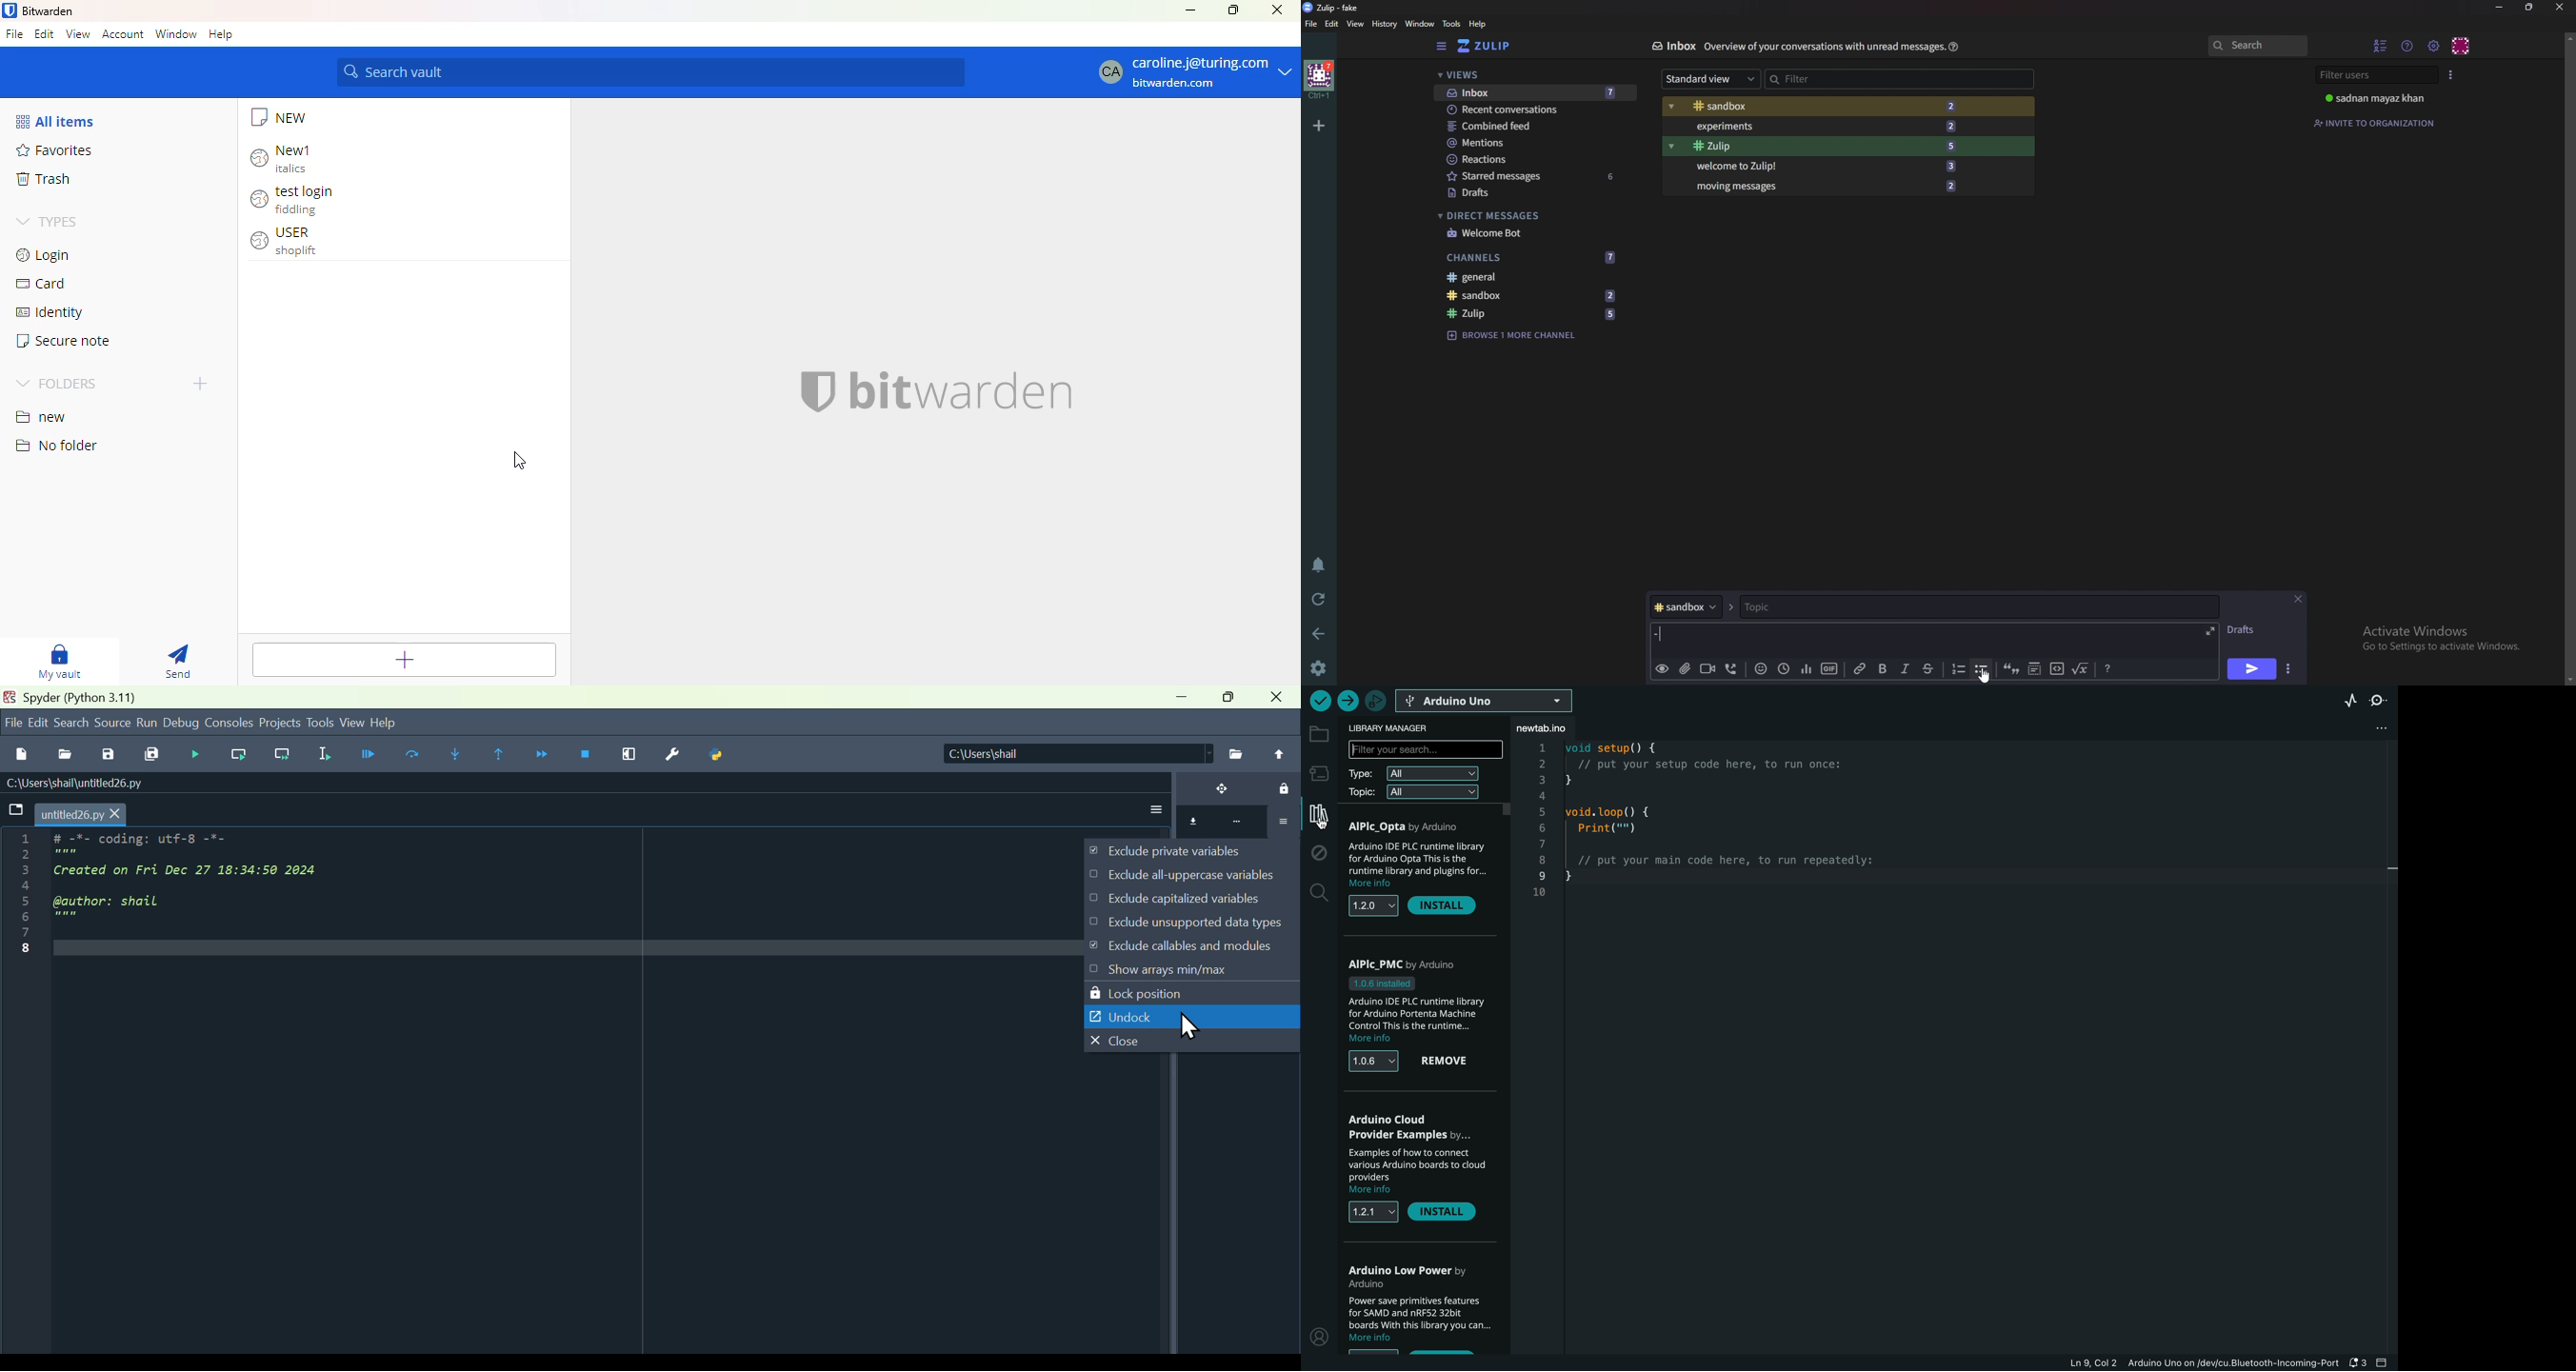  What do you see at coordinates (1822, 165) in the screenshot?
I see `Welcome to zulip` at bounding box center [1822, 165].